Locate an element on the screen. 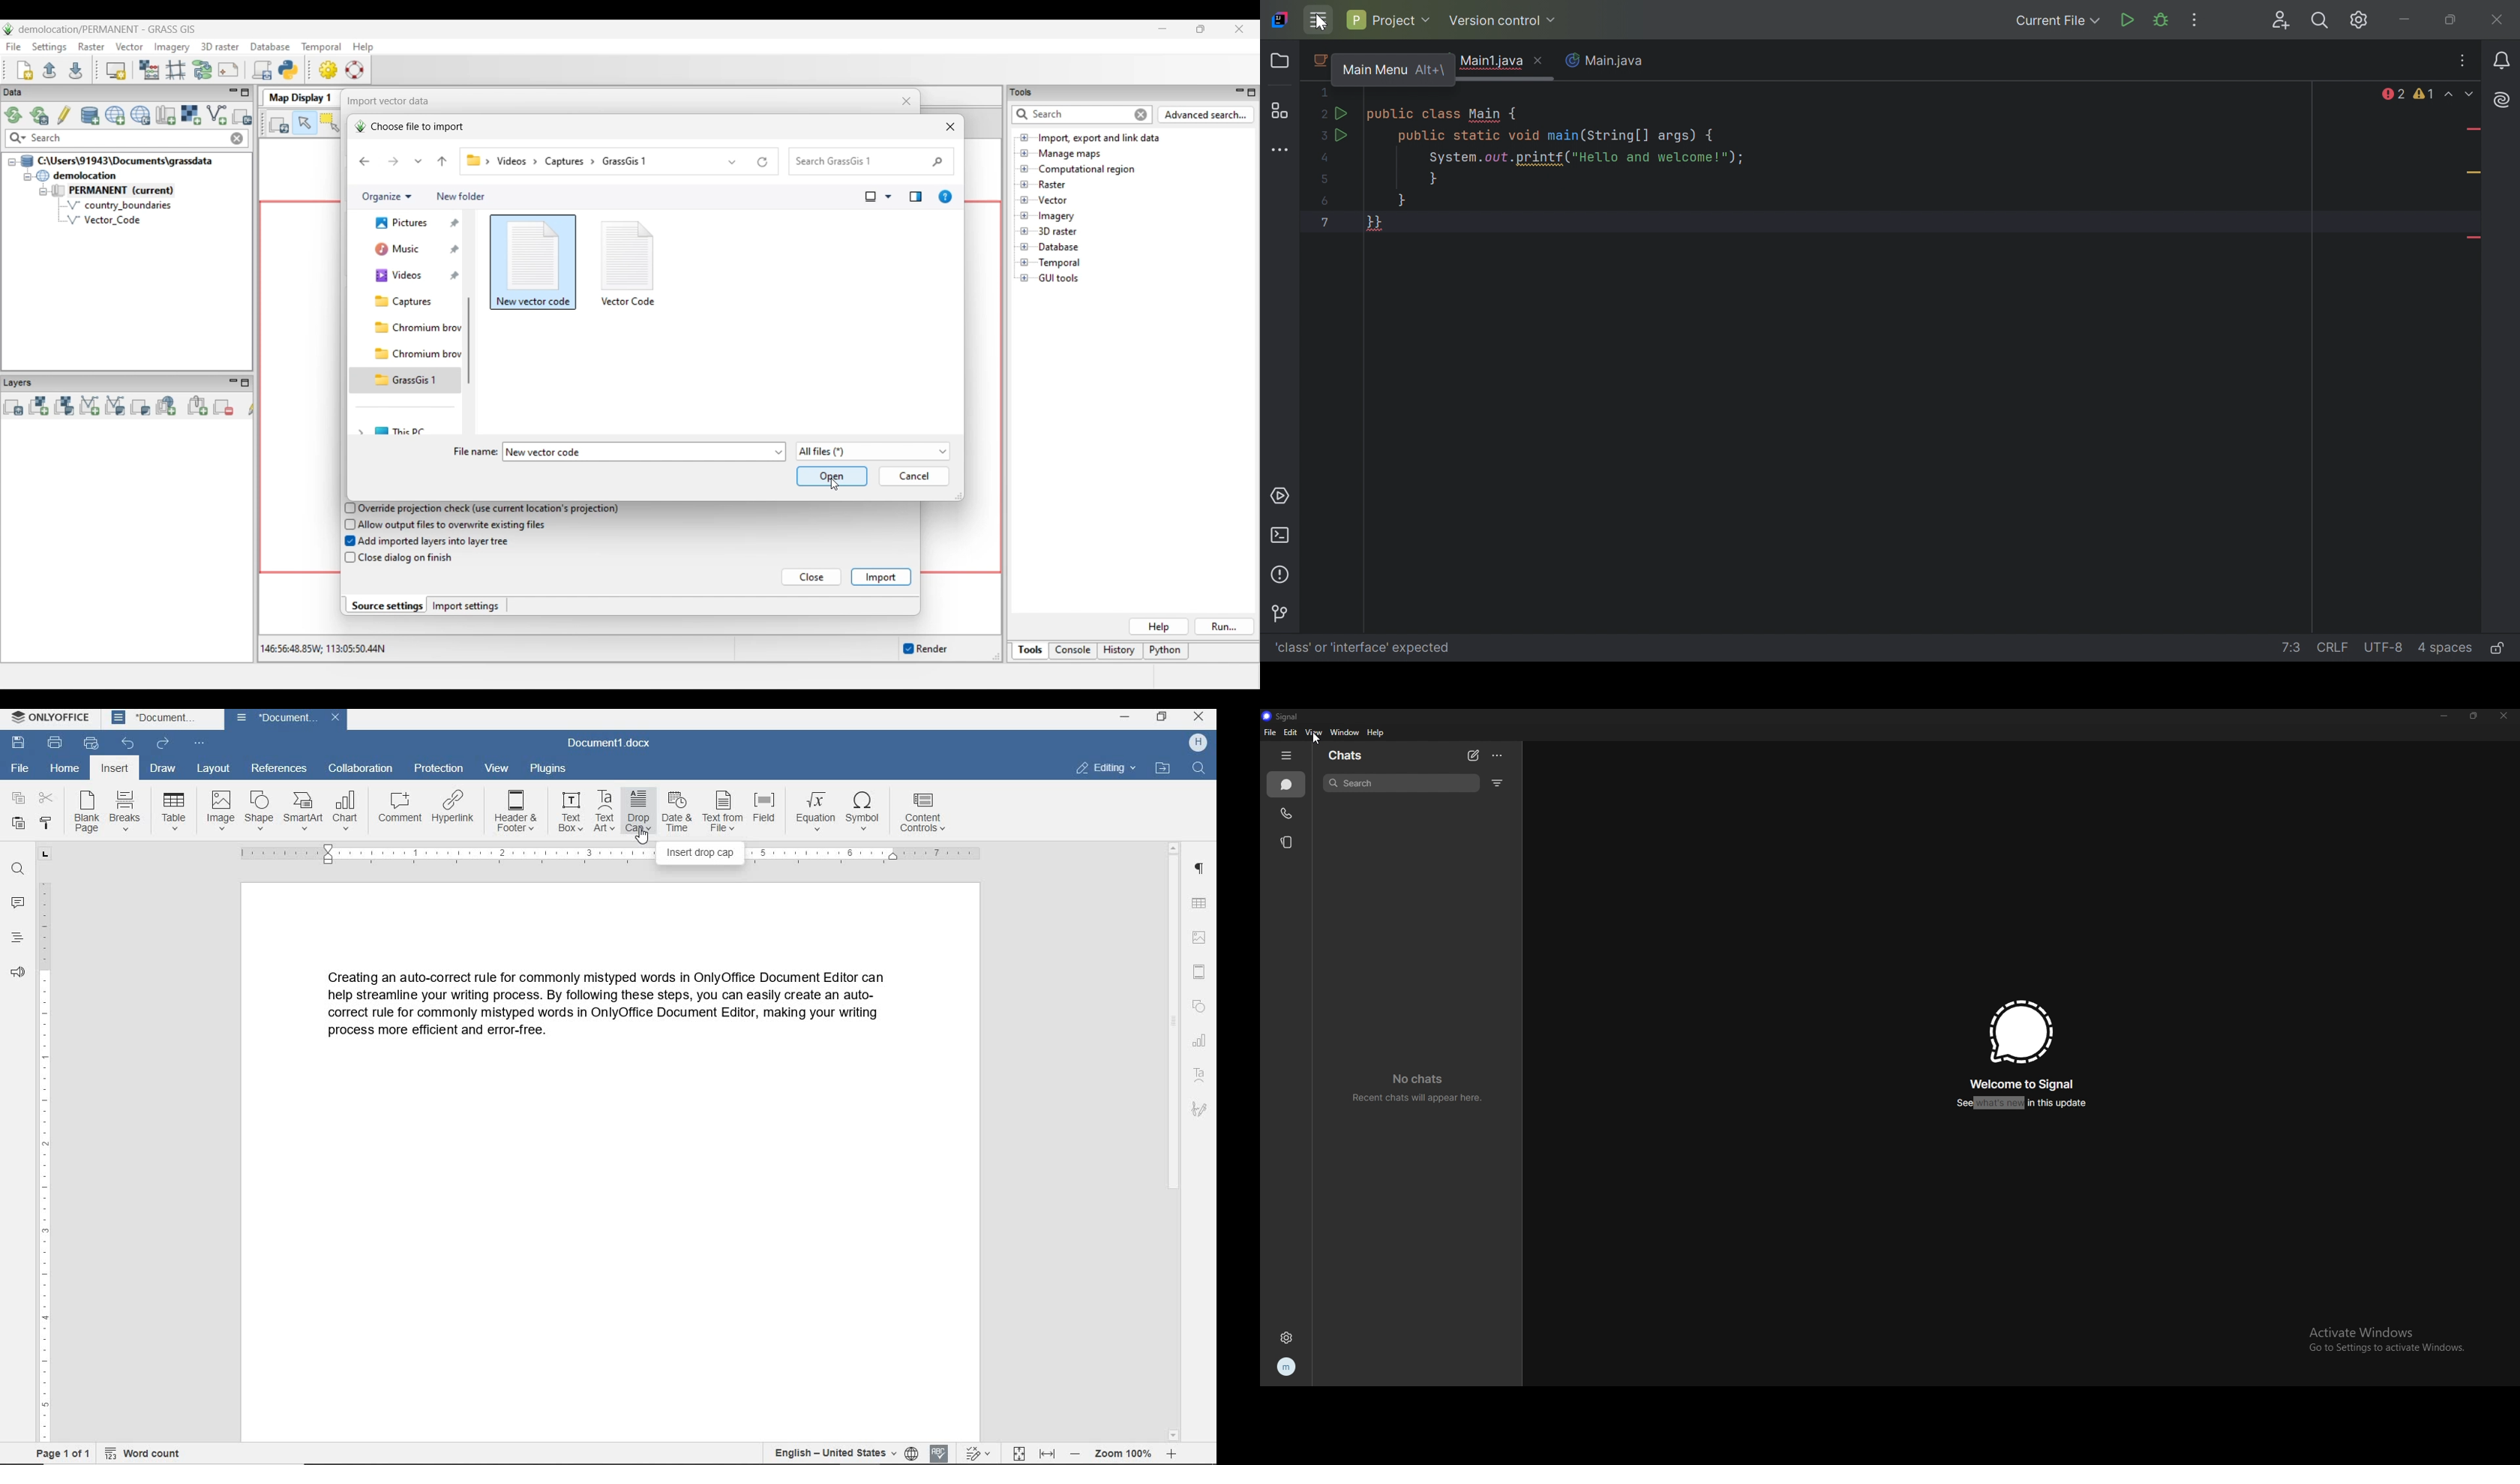  filter is located at coordinates (1498, 782).